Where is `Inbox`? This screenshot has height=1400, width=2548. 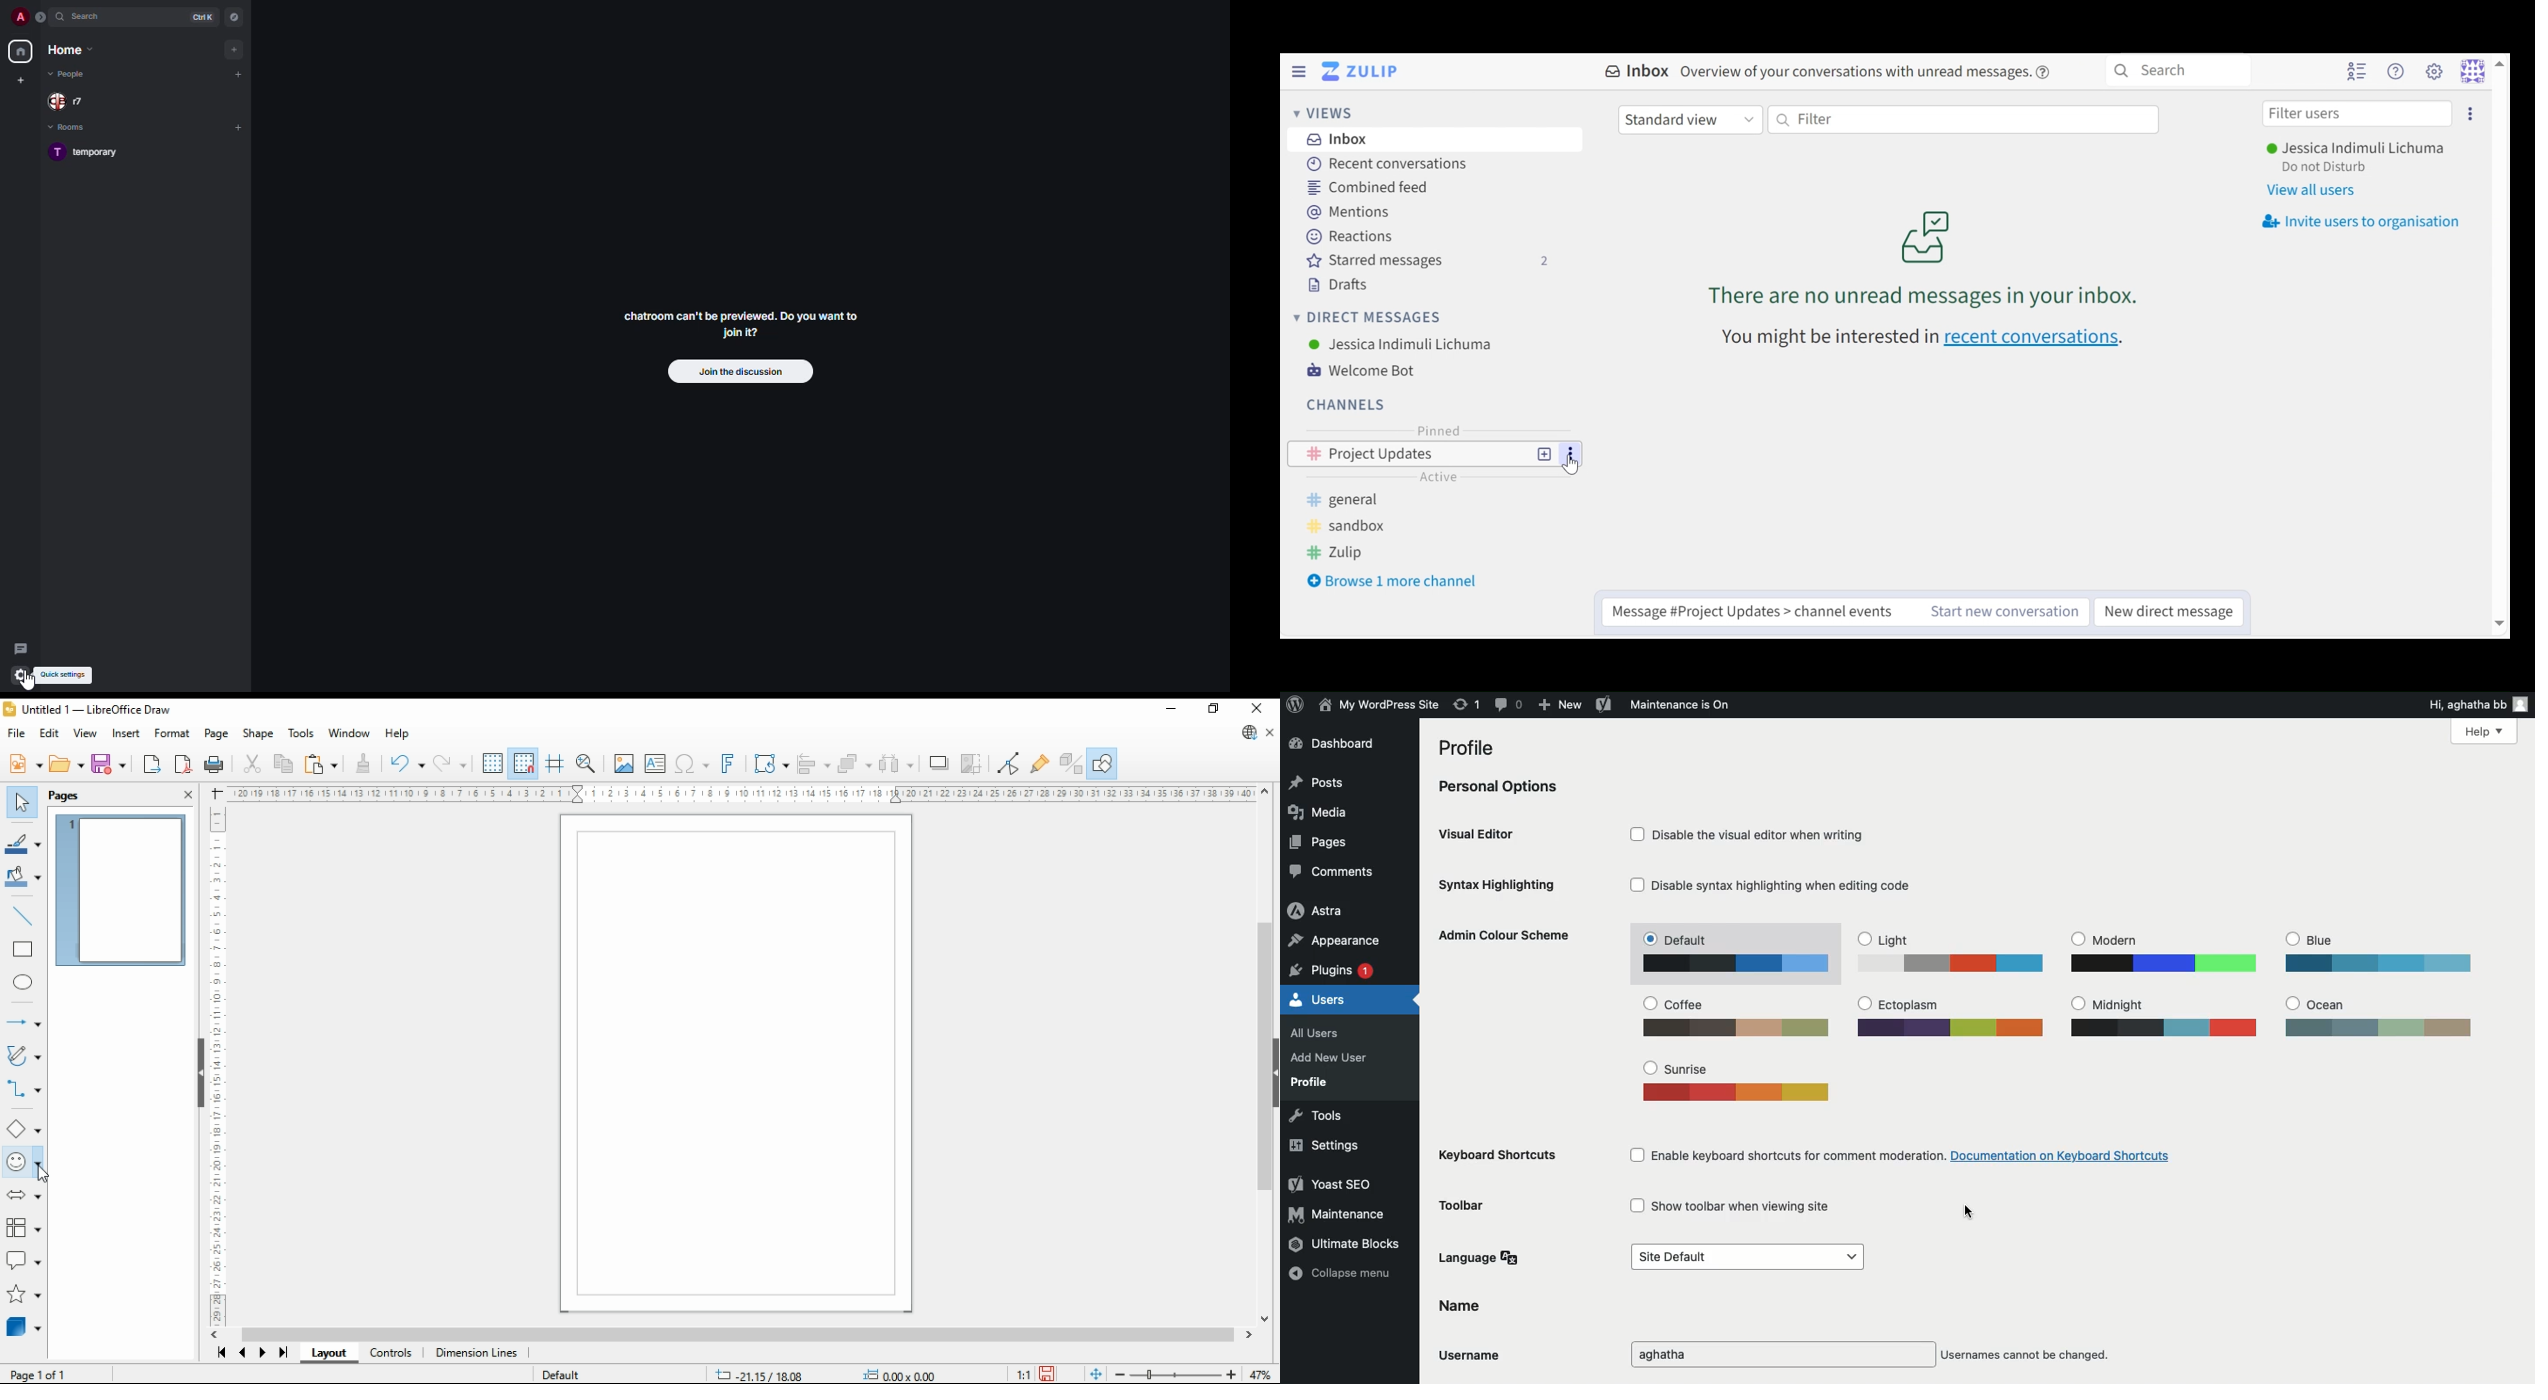
Inbox is located at coordinates (1633, 71).